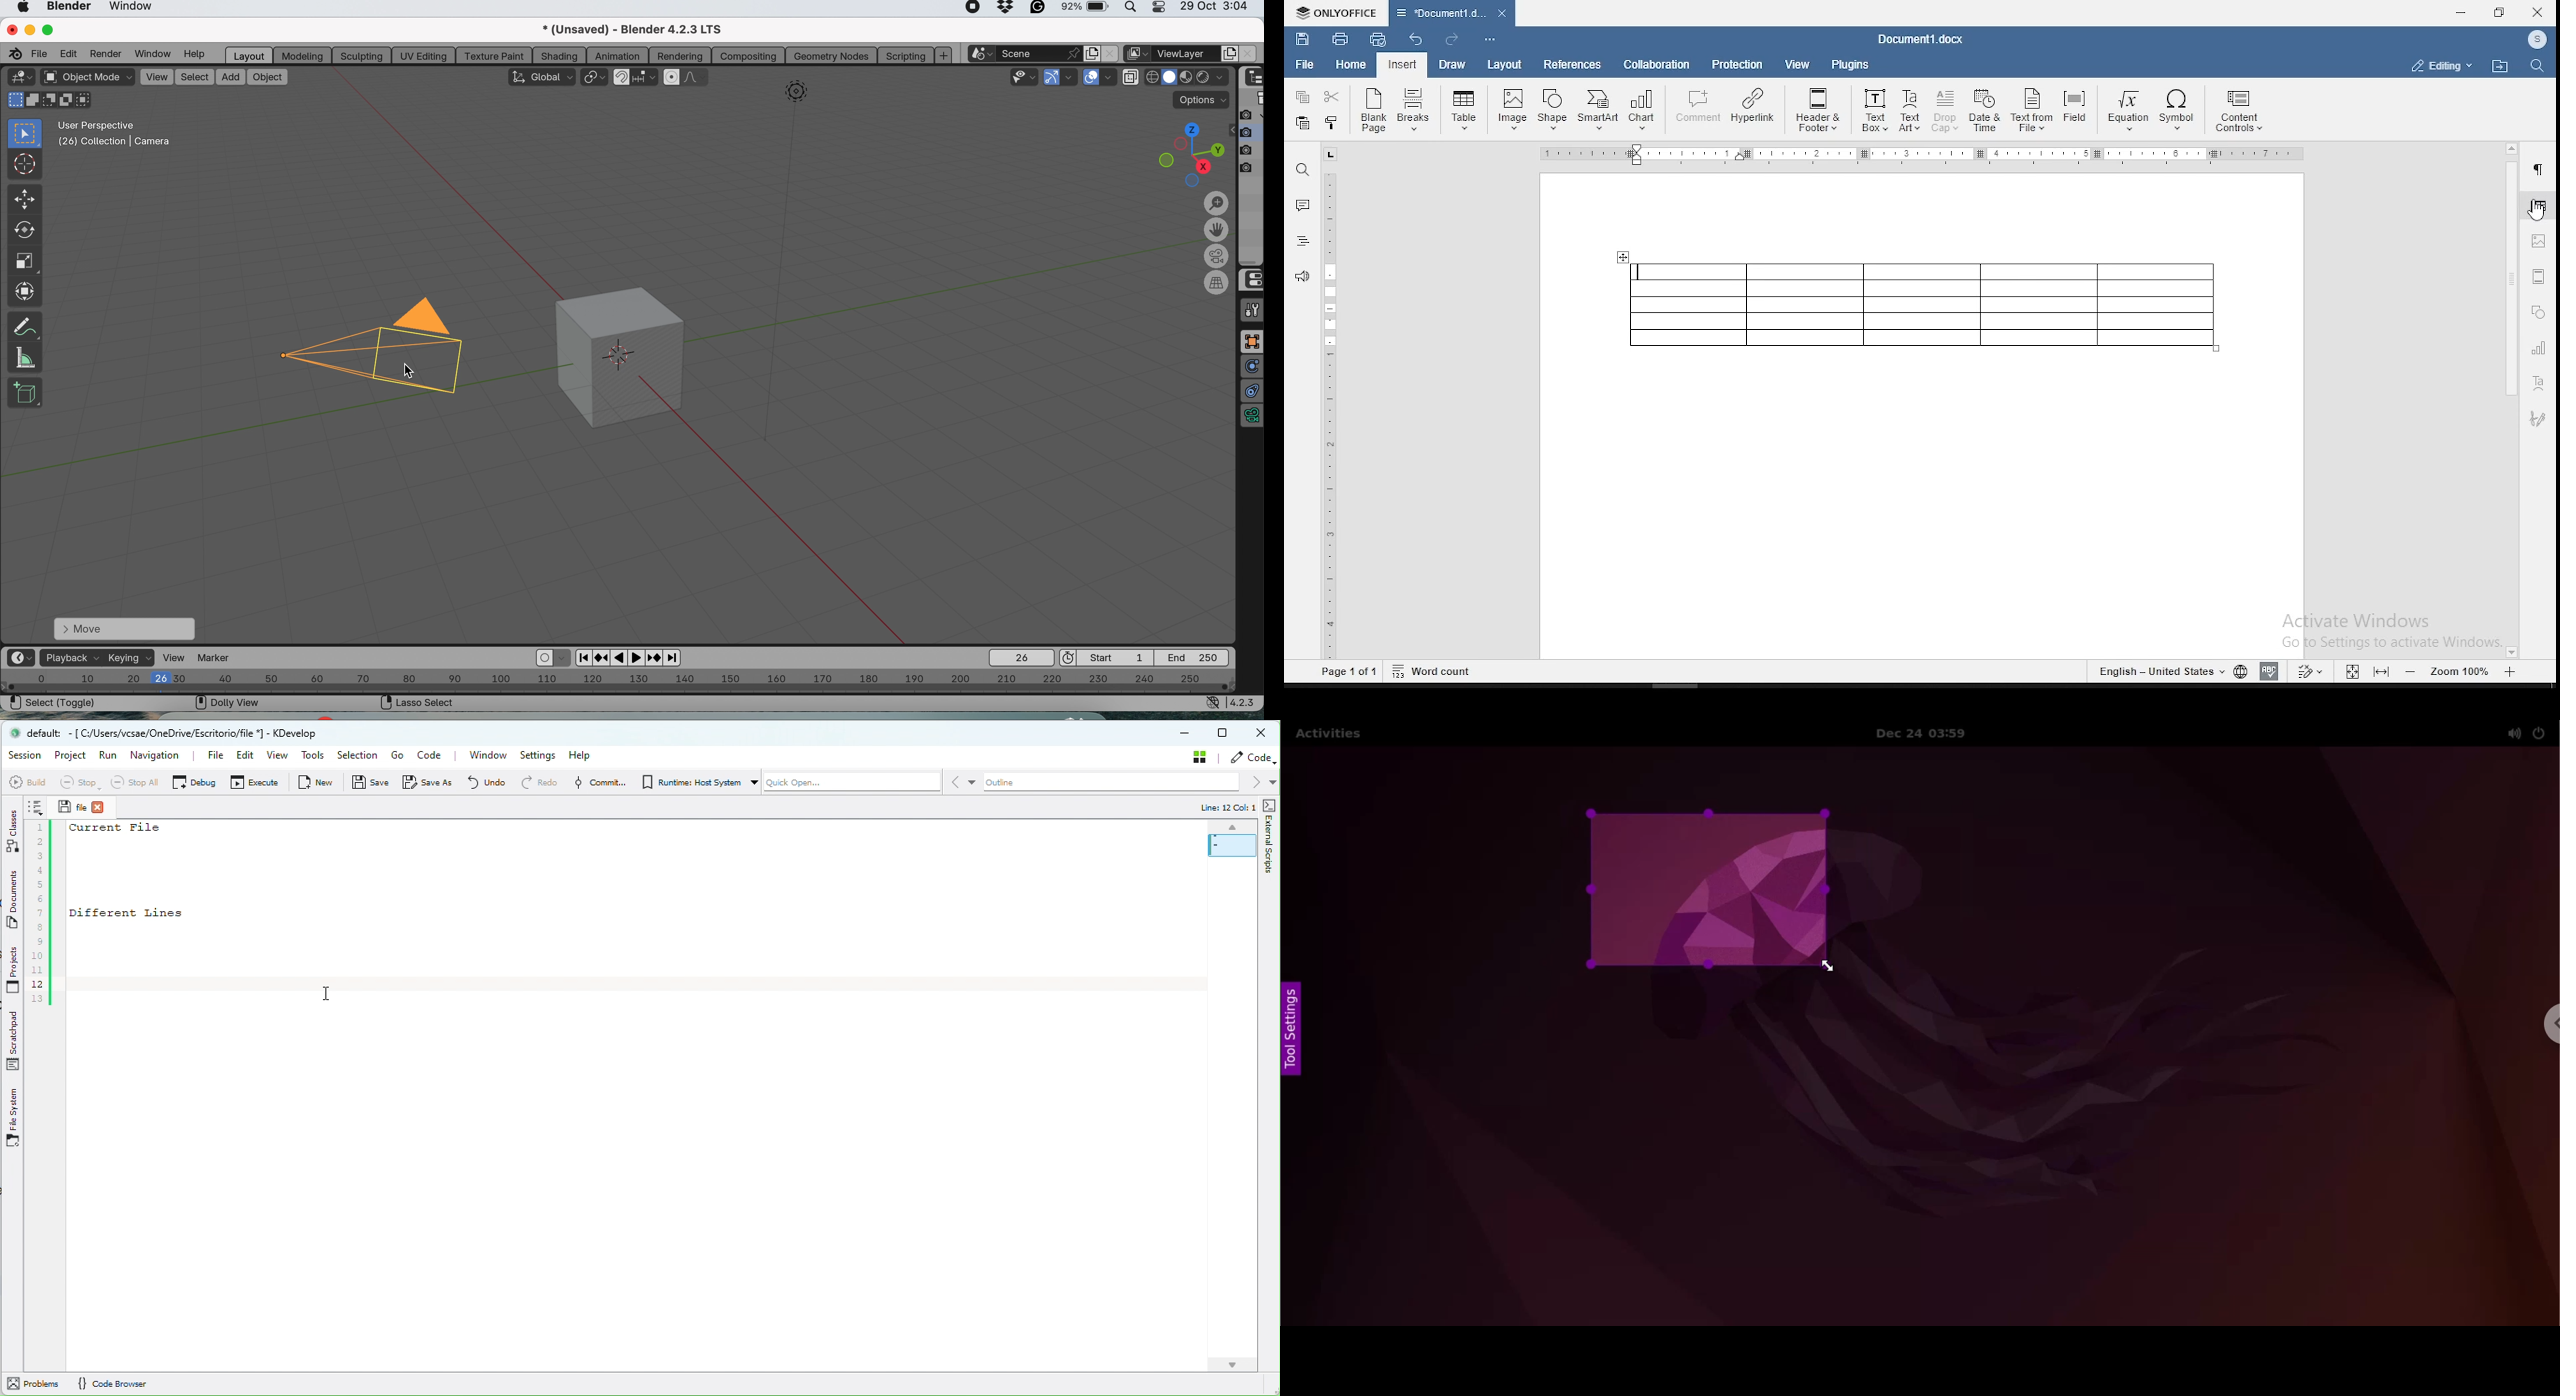 Image resolution: width=2576 pixels, height=1400 pixels. What do you see at coordinates (1092, 78) in the screenshot?
I see `show overlays` at bounding box center [1092, 78].